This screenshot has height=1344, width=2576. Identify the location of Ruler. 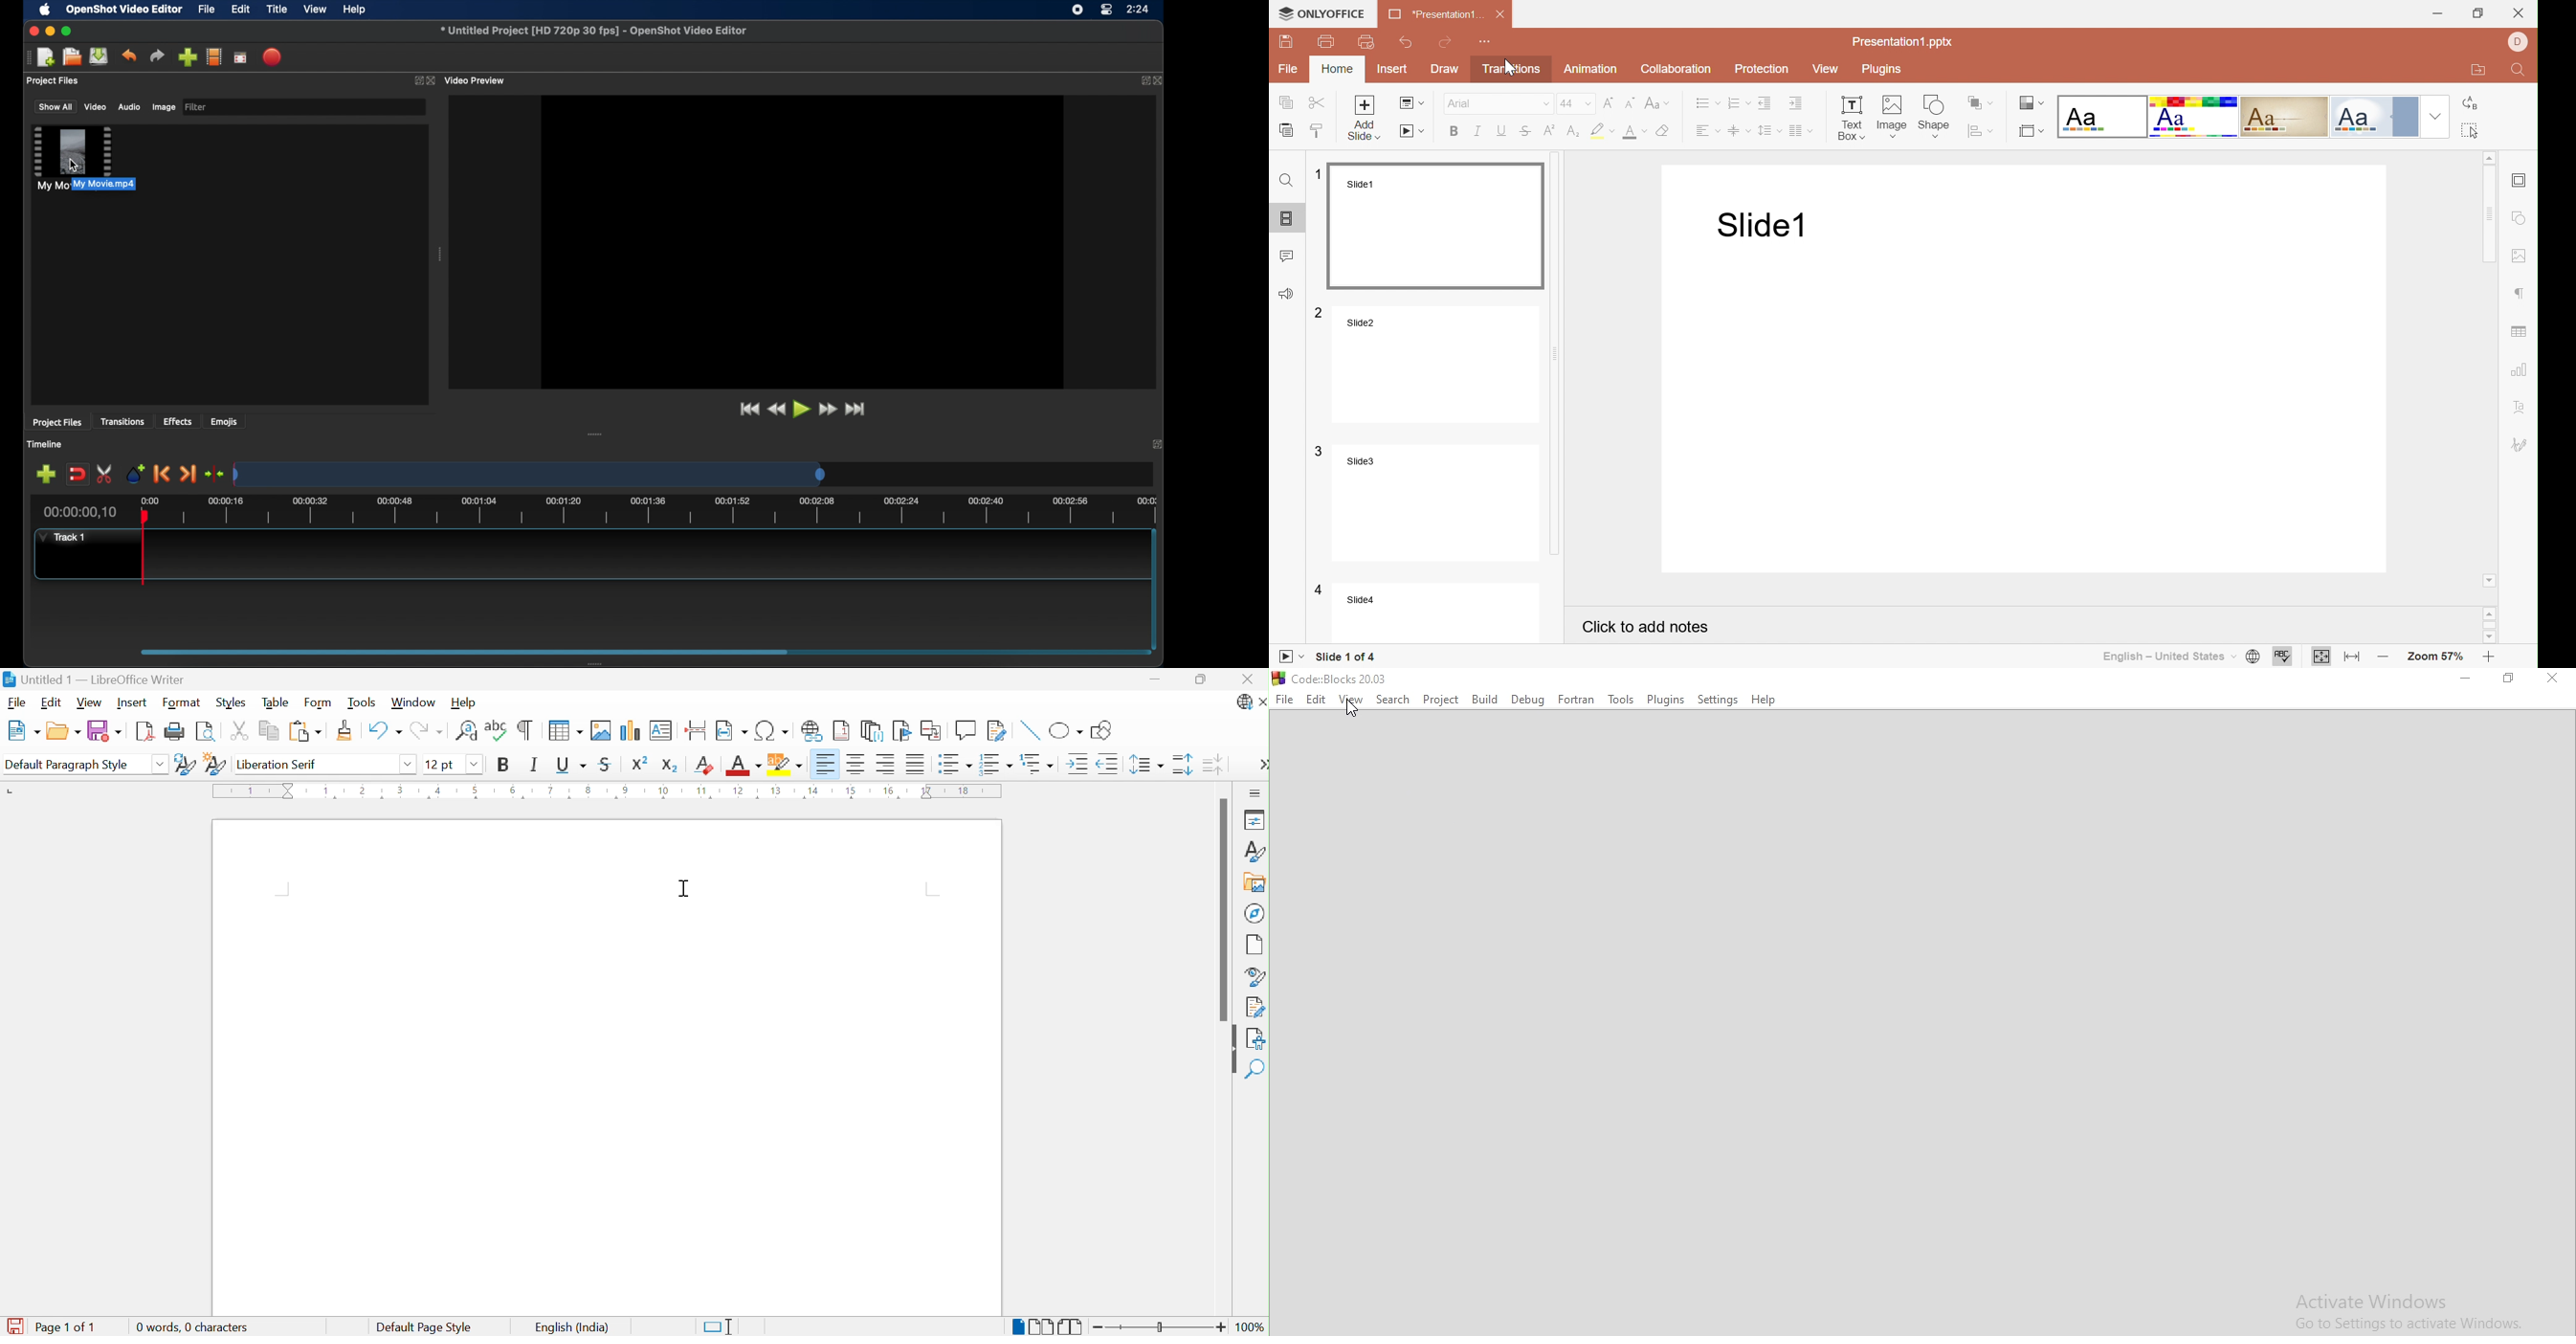
(604, 792).